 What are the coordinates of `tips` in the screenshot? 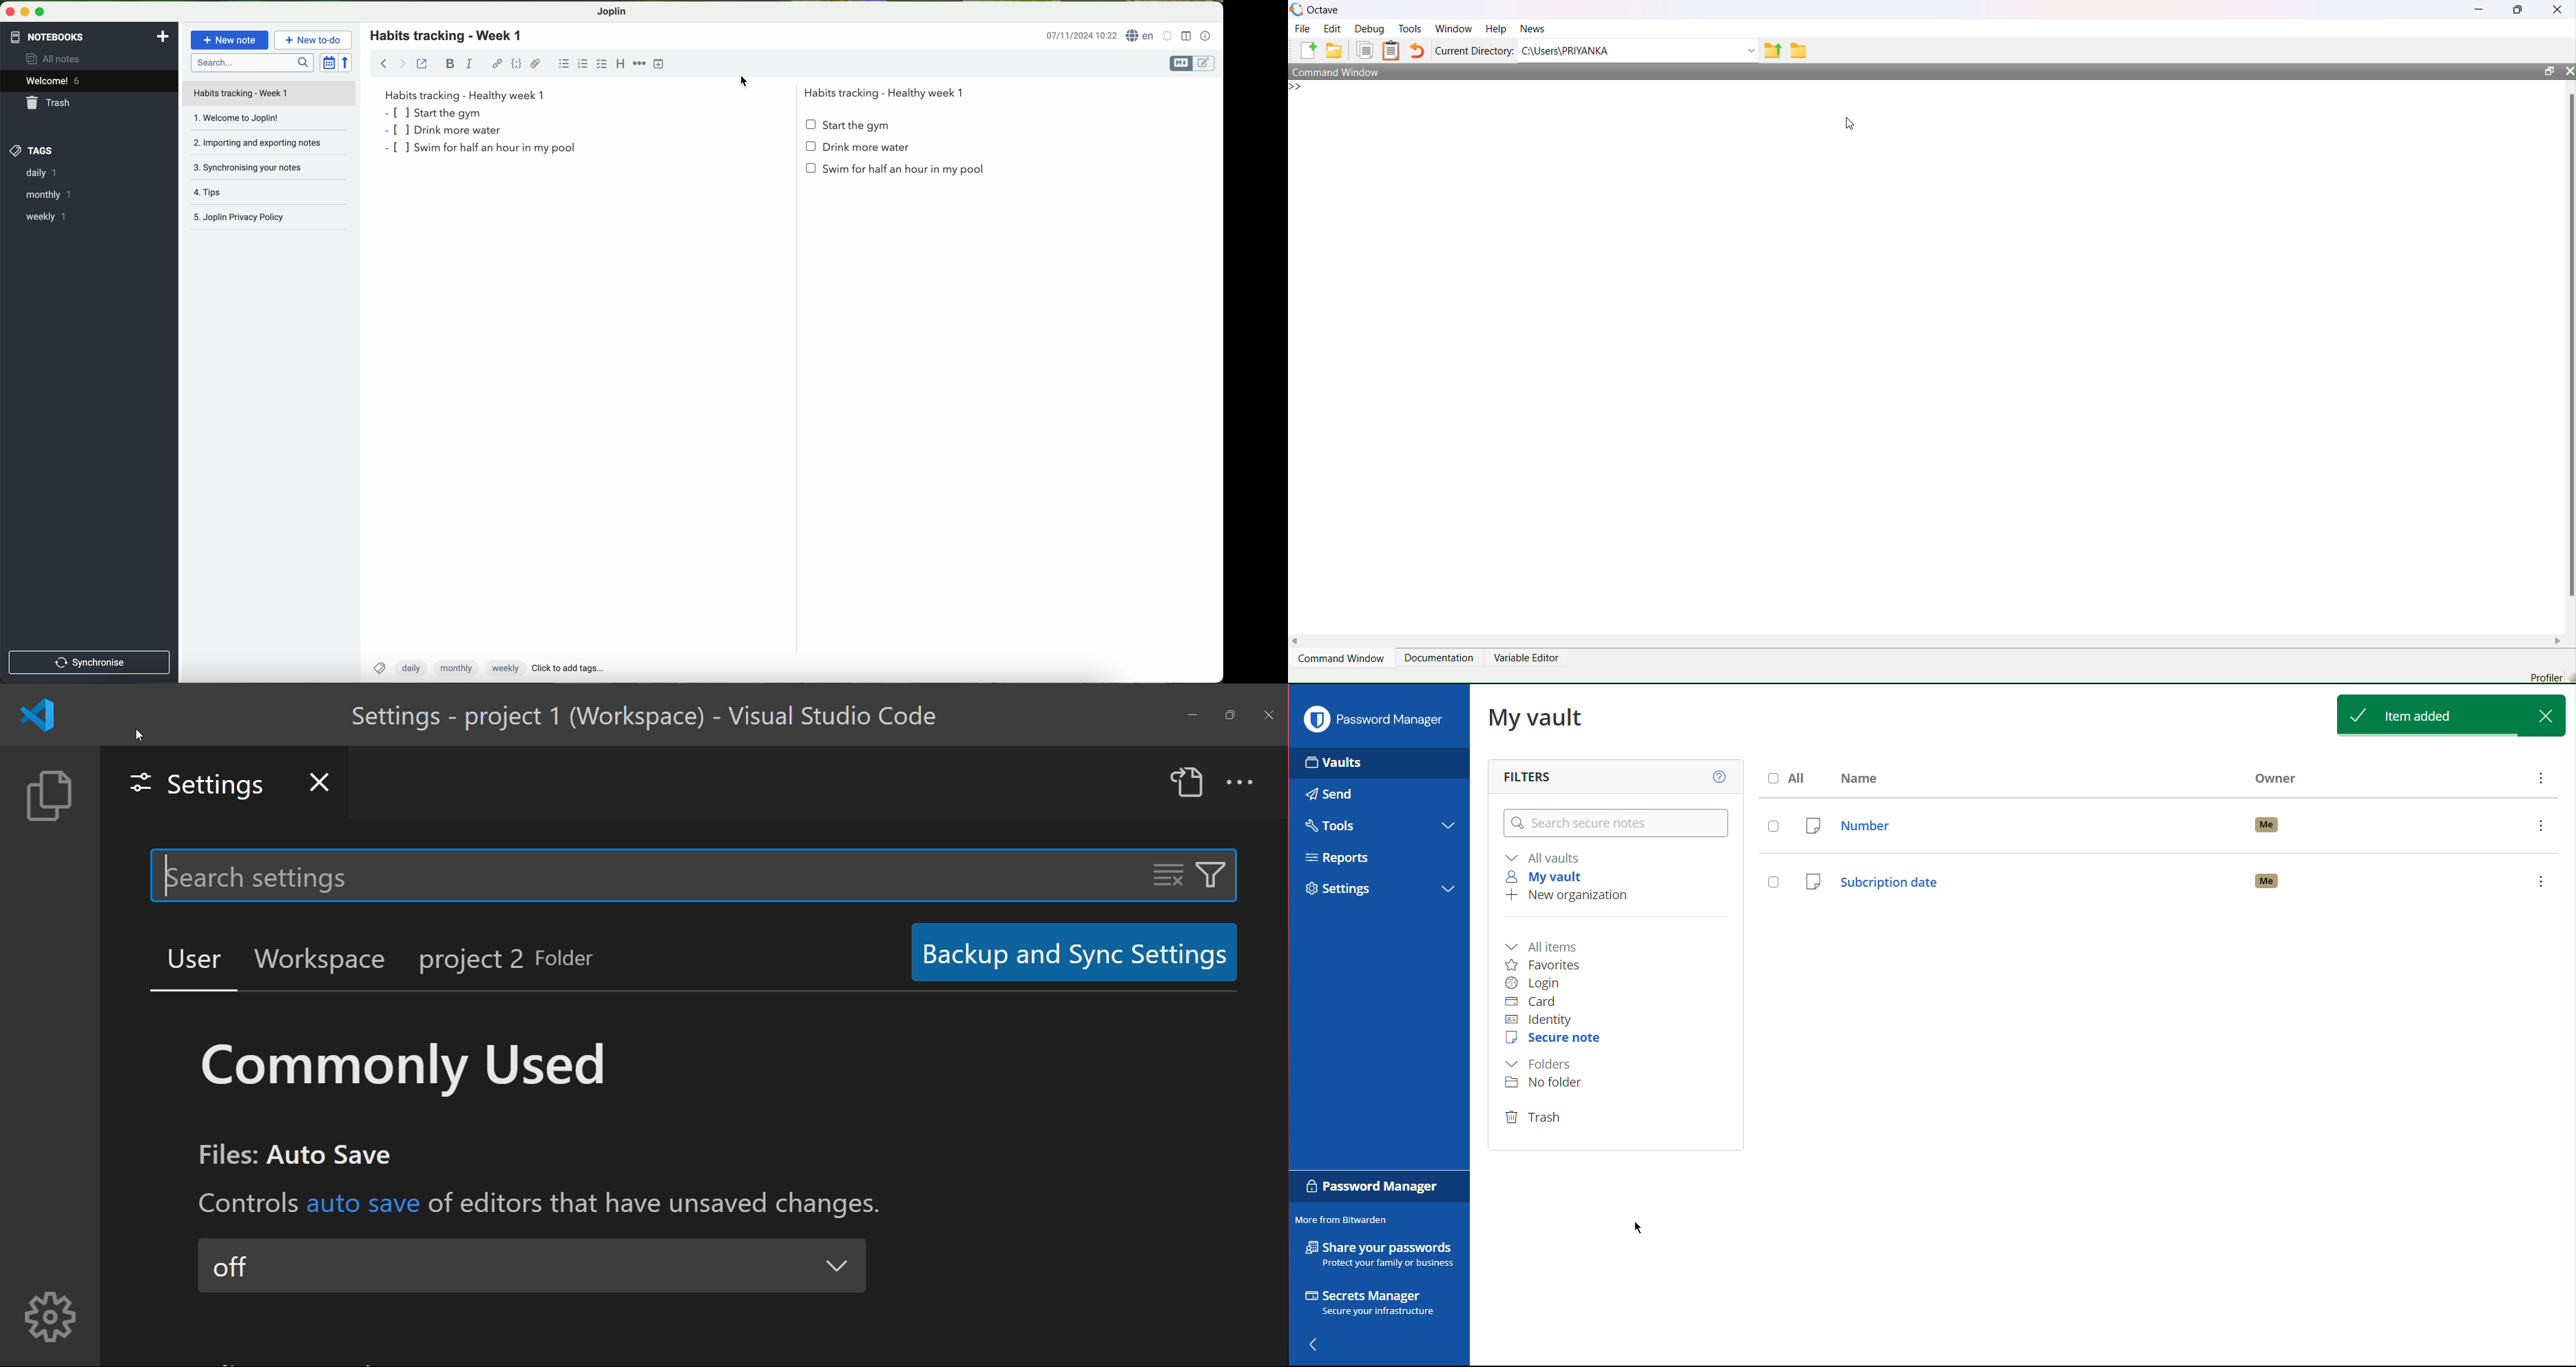 It's located at (271, 195).